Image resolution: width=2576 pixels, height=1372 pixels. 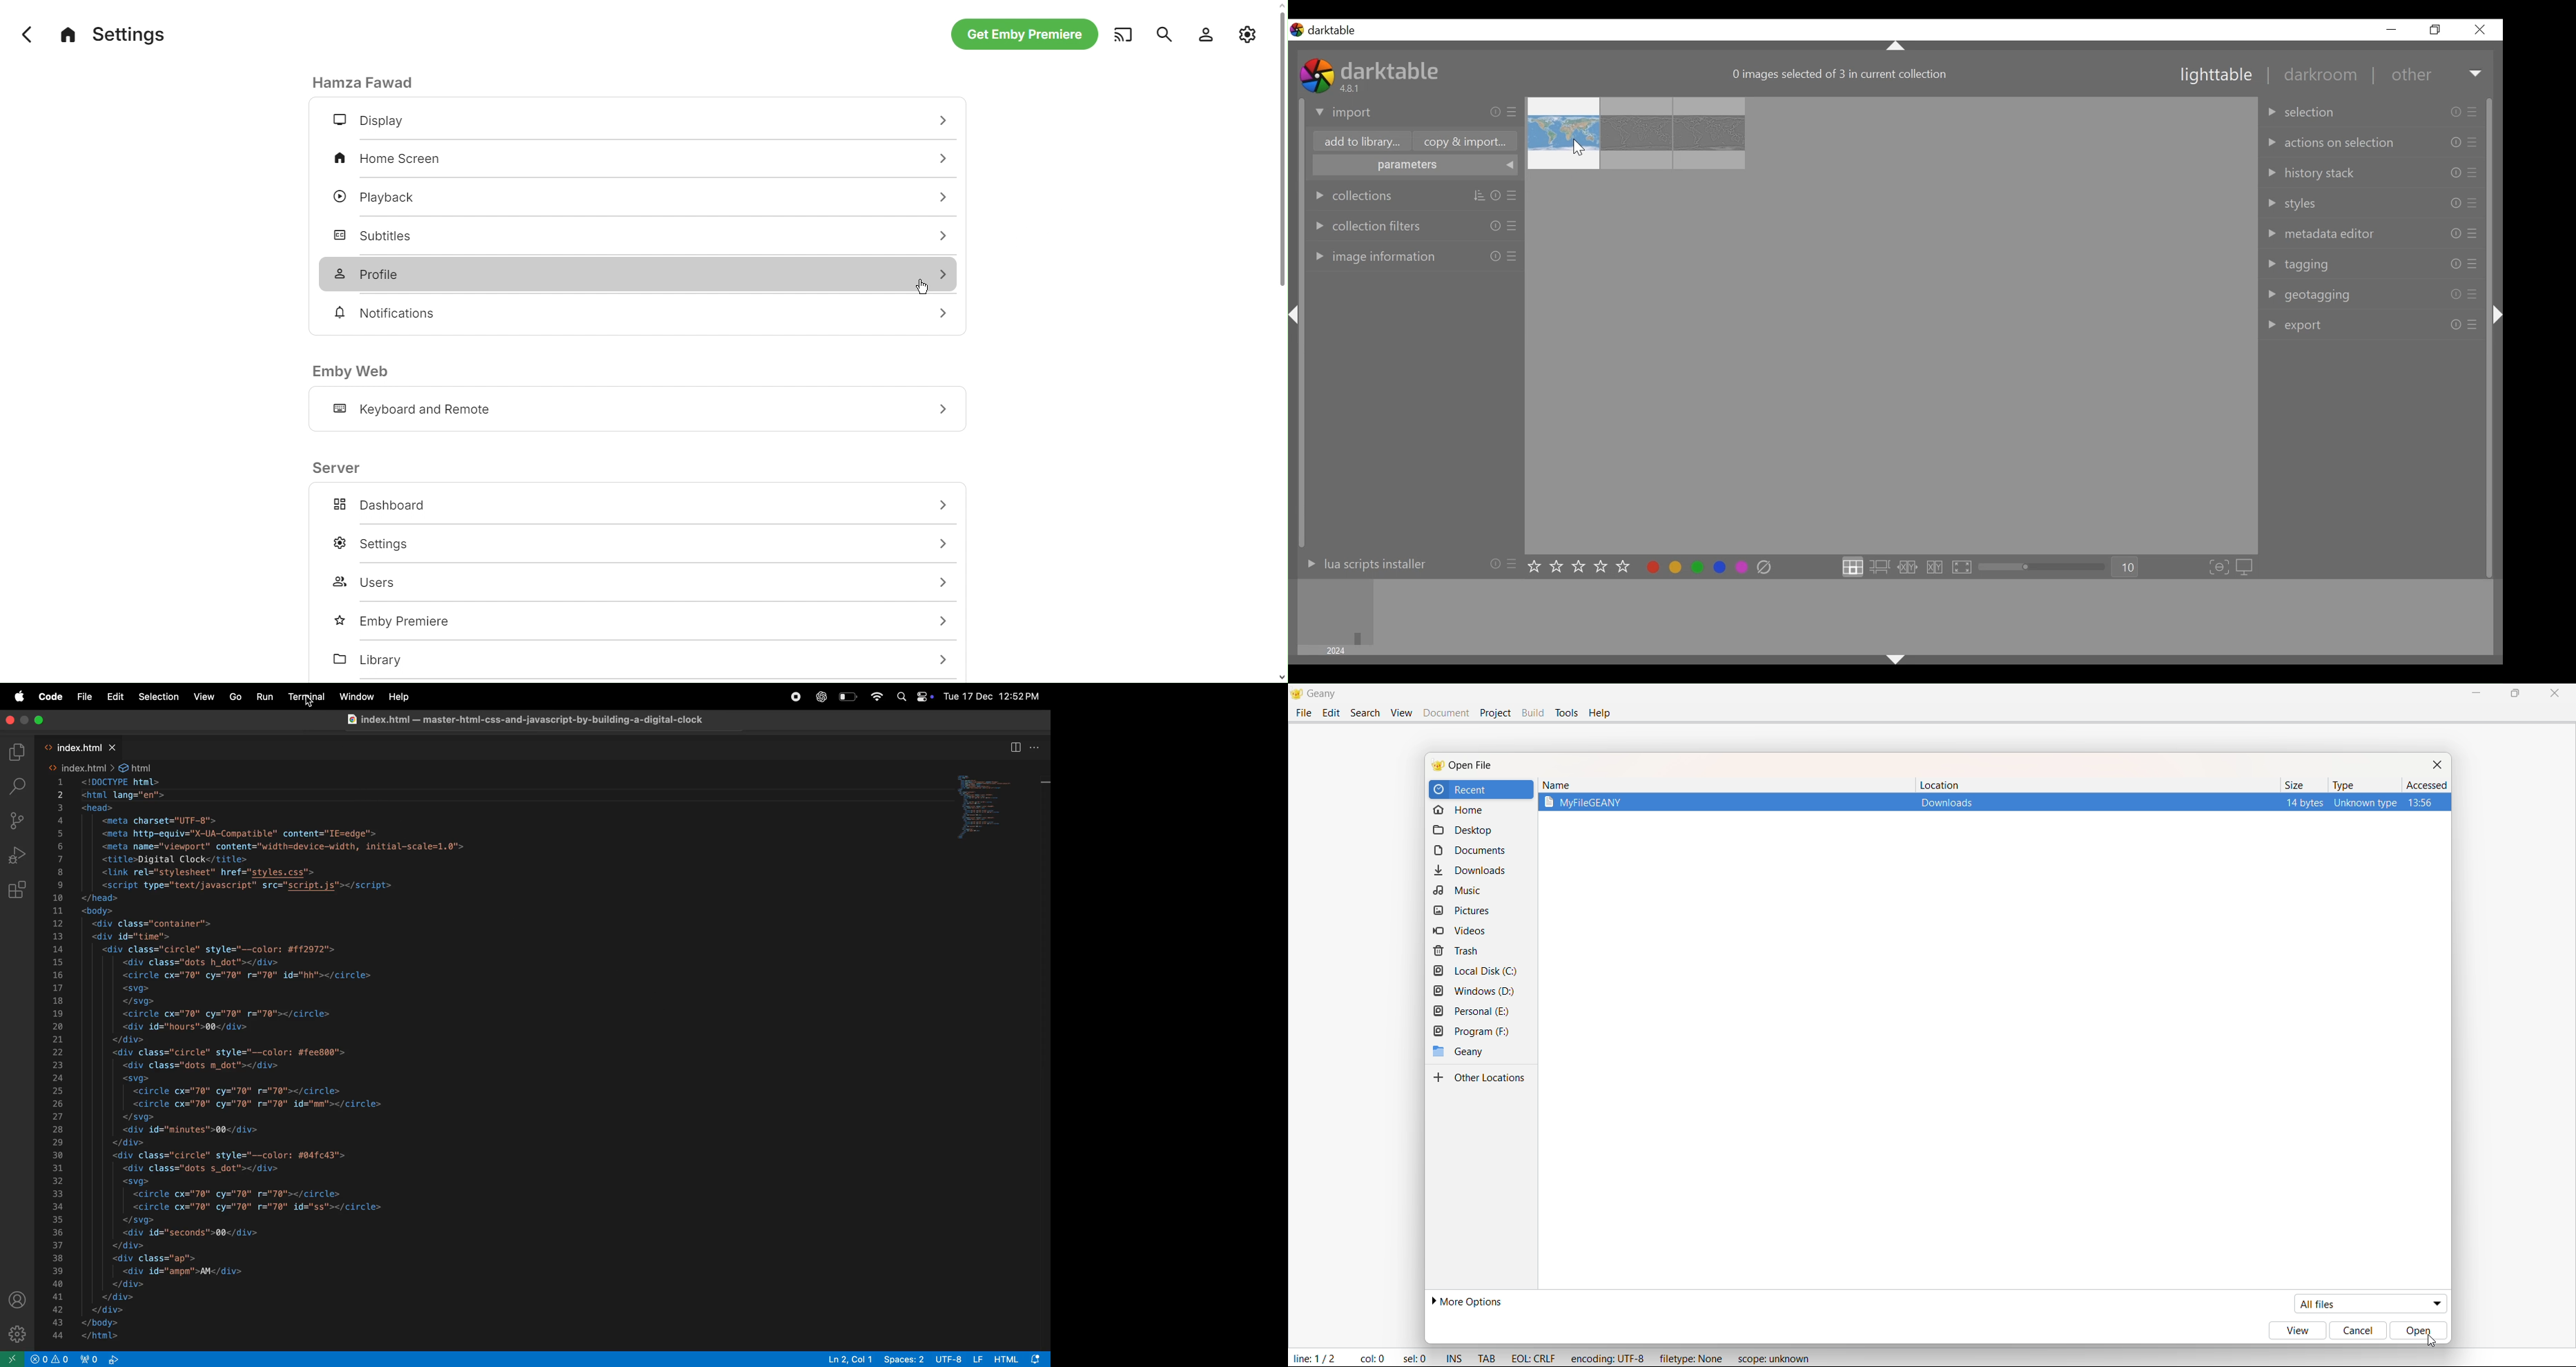 What do you see at coordinates (1695, 568) in the screenshot?
I see `toggle color label` at bounding box center [1695, 568].